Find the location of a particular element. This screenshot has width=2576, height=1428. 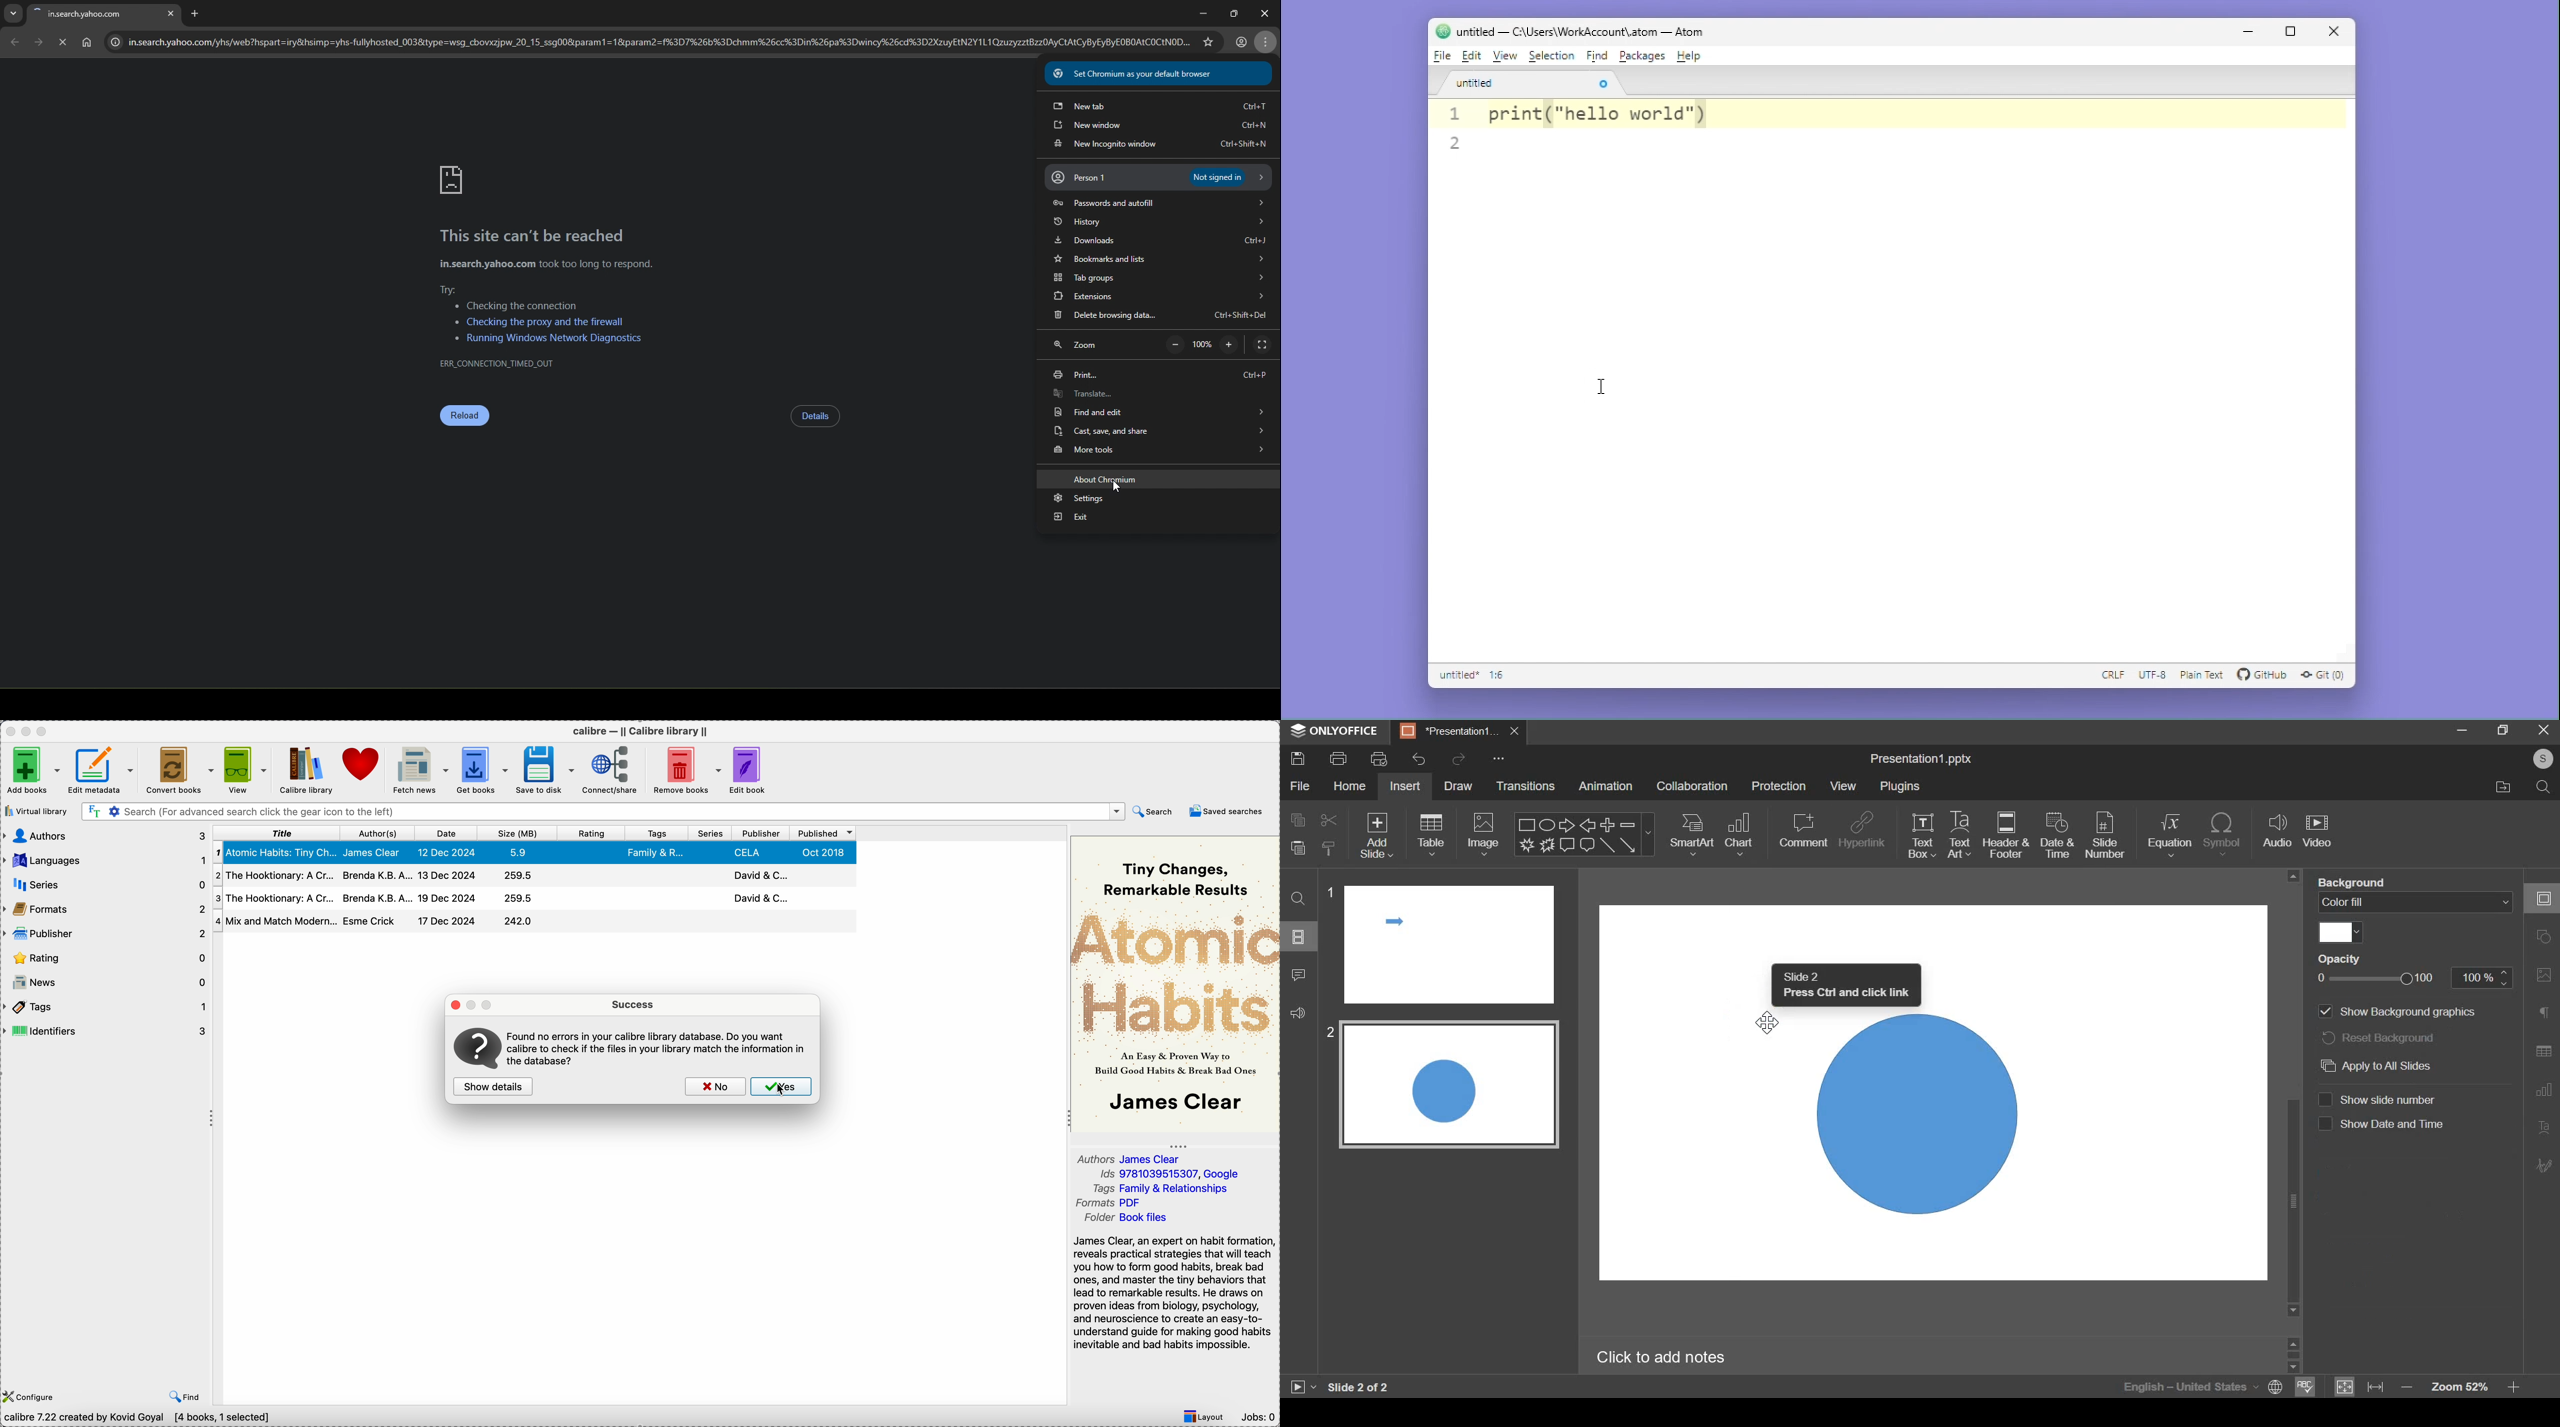

 scroll up  is located at coordinates (2294, 1343).